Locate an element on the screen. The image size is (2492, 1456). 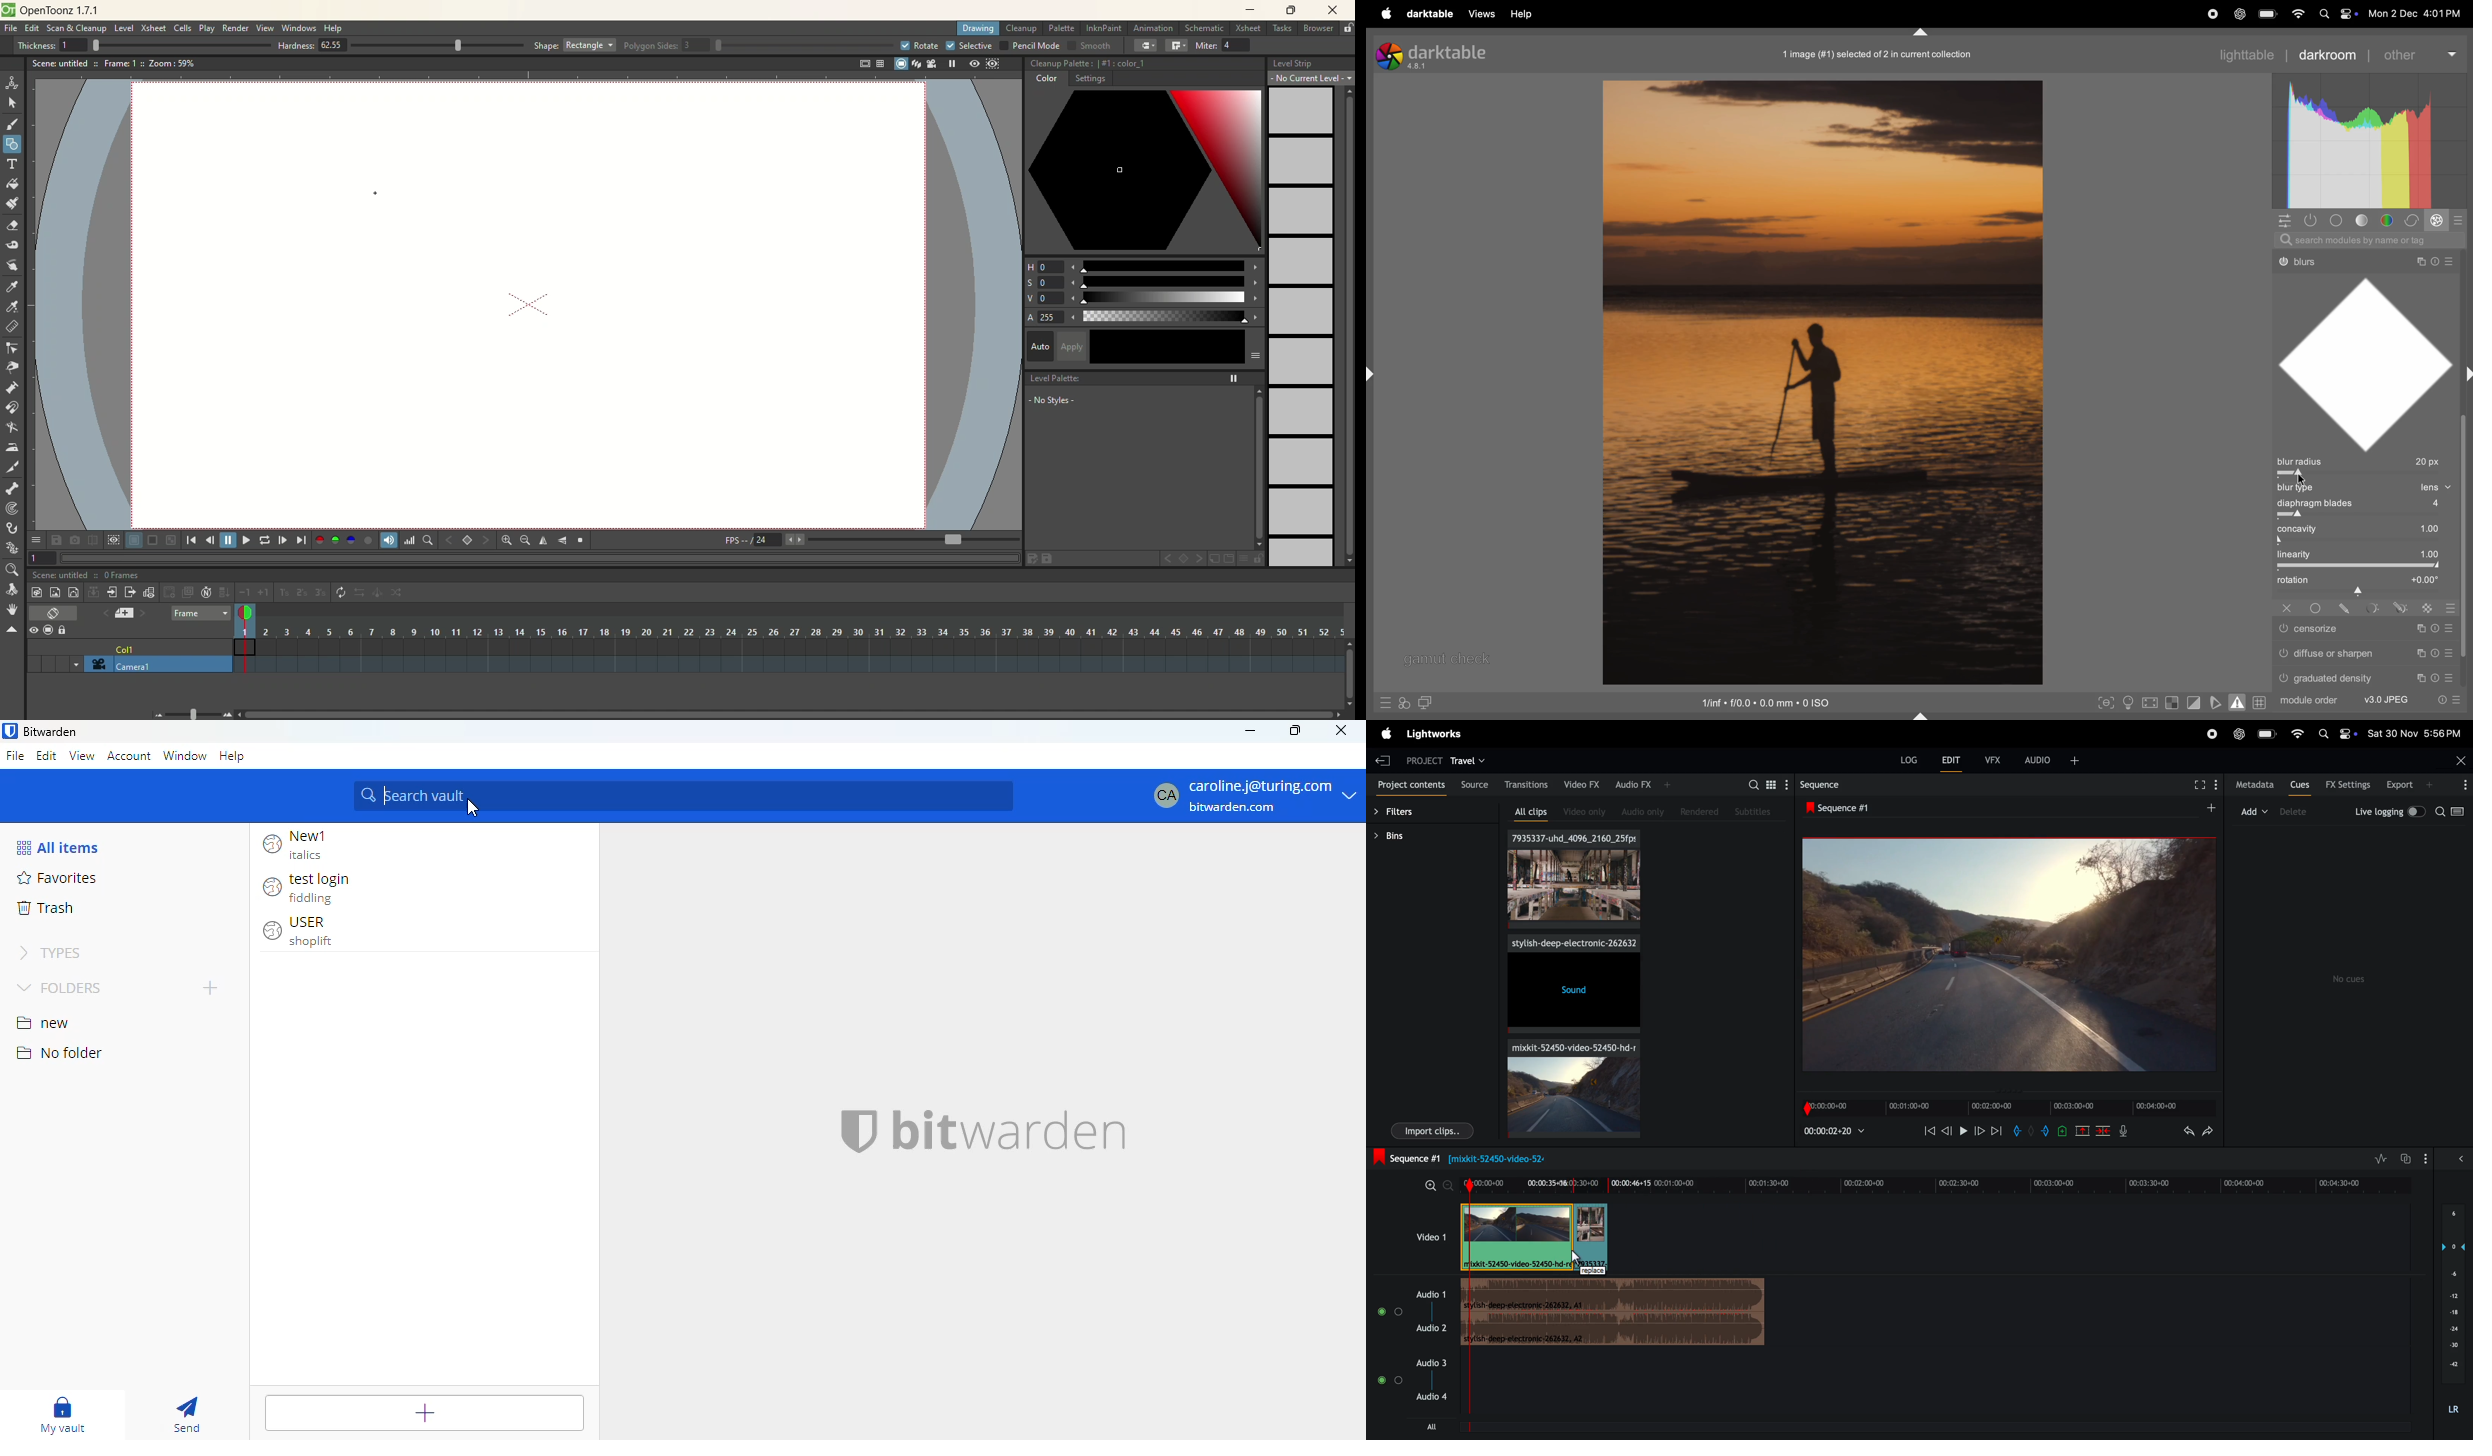
audio fx is located at coordinates (1637, 785).